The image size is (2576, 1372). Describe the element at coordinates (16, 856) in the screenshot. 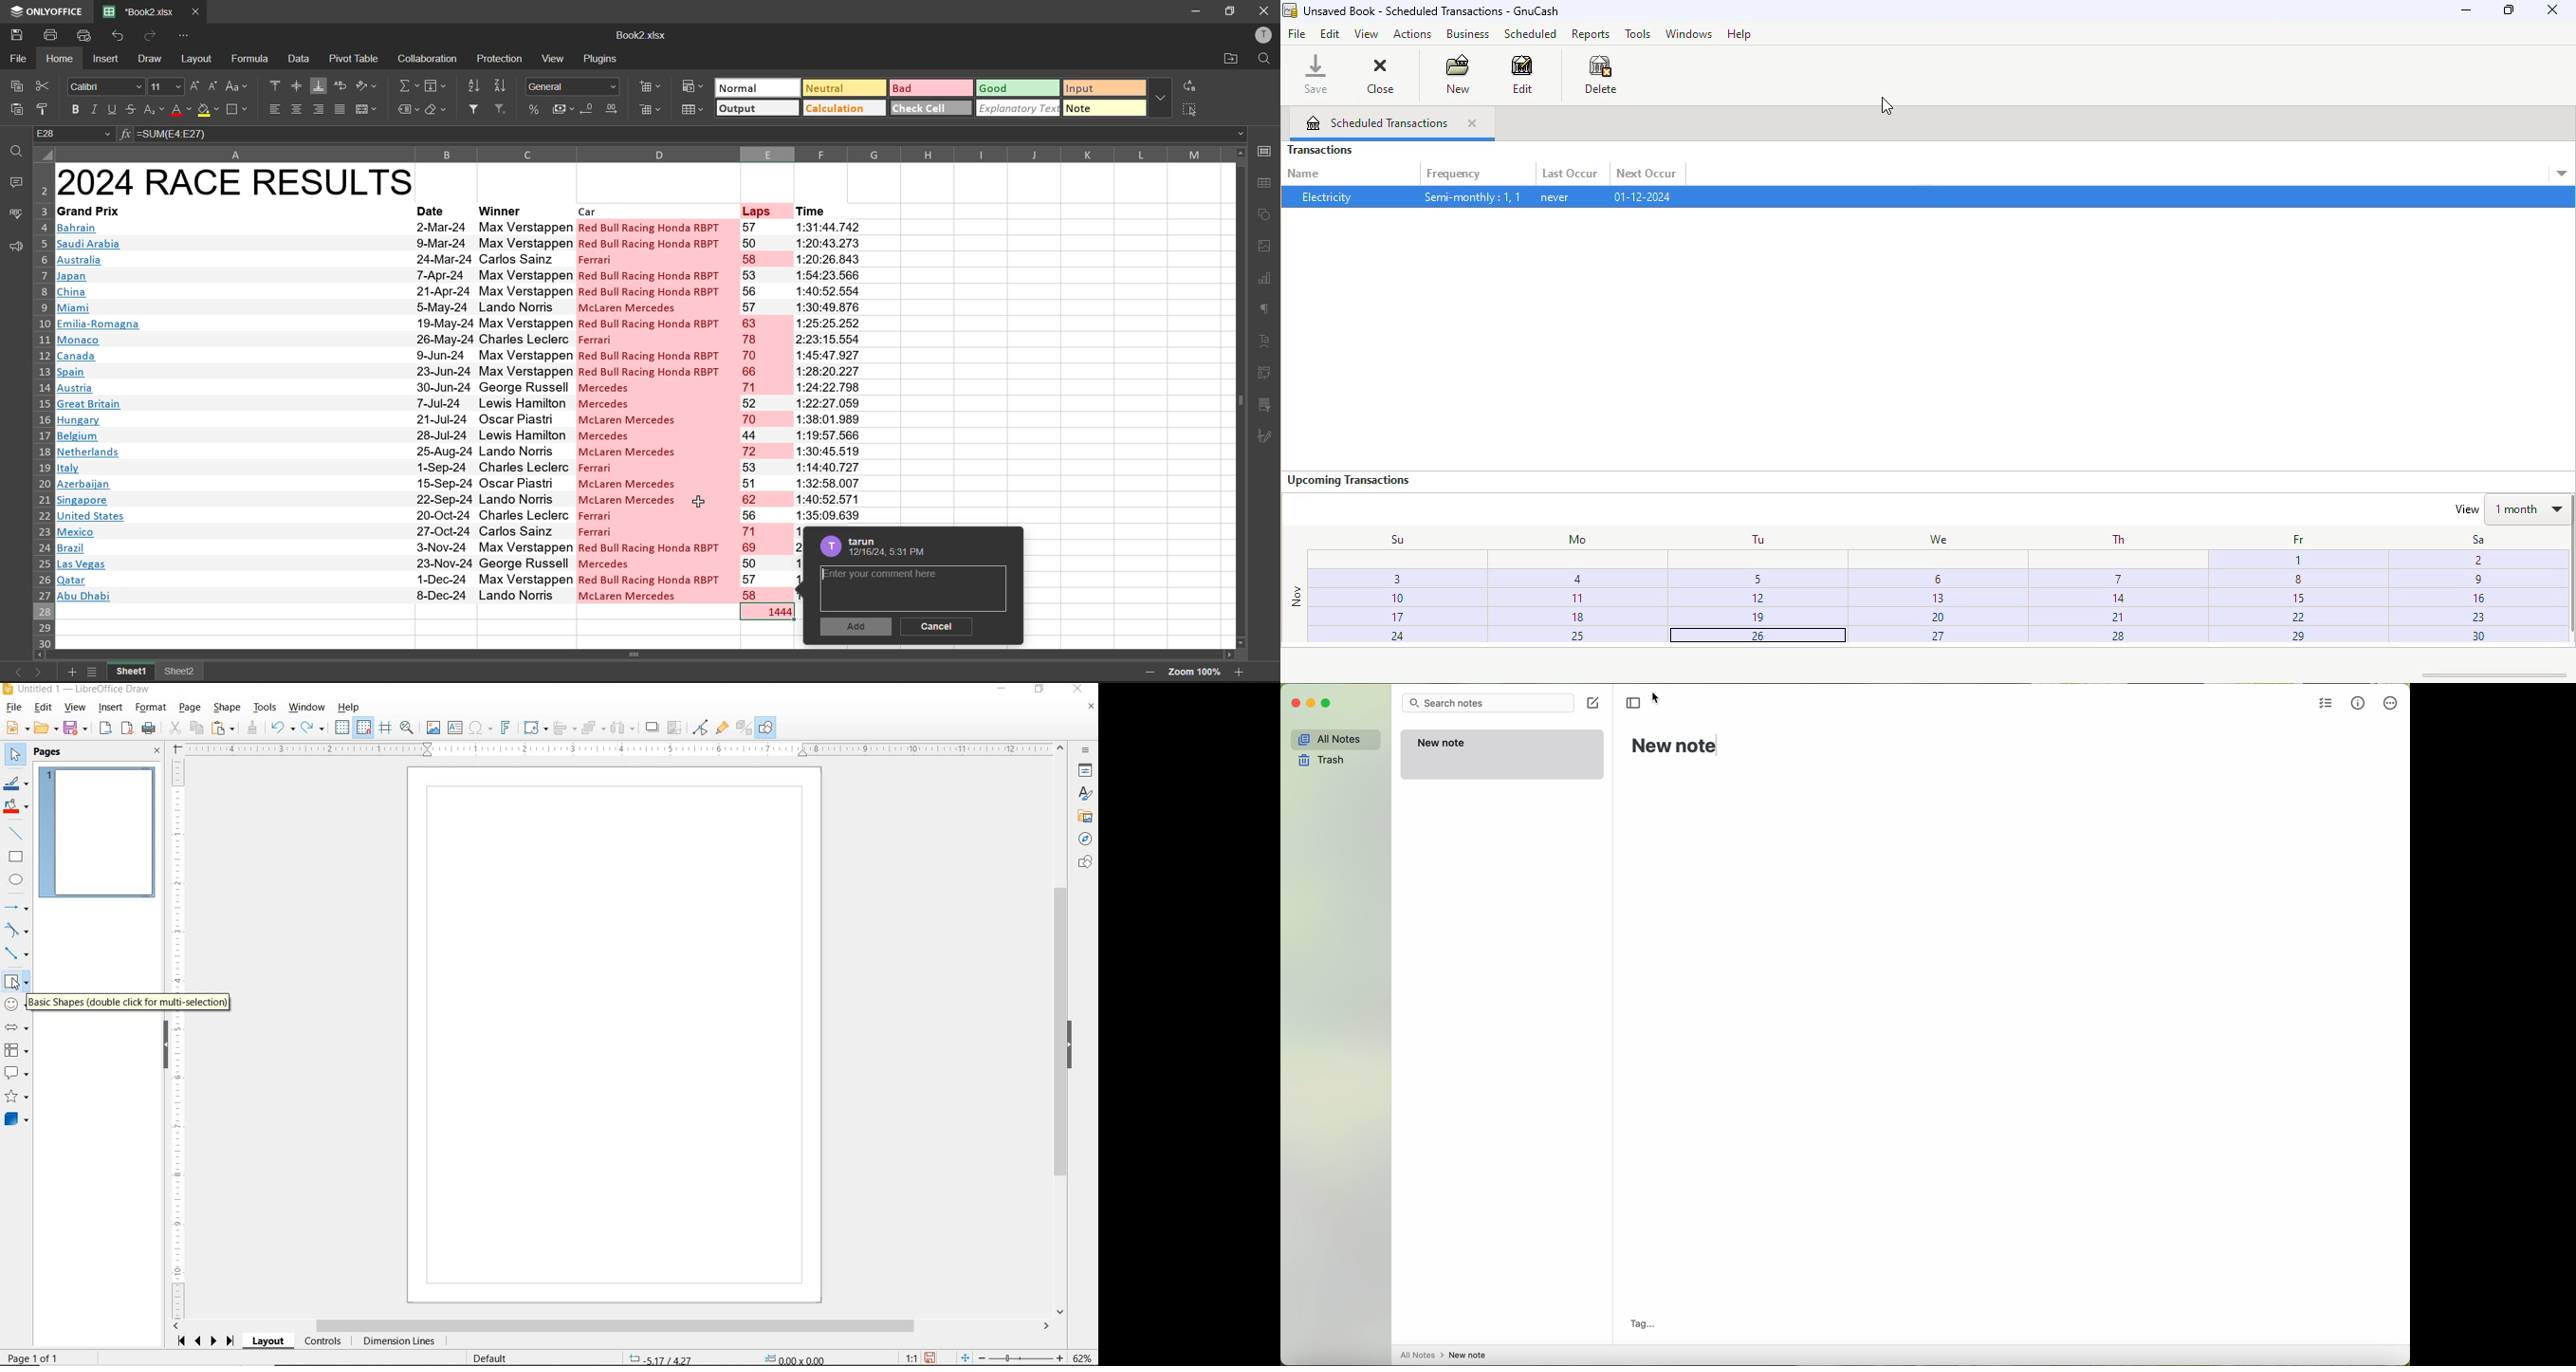

I see `RECTANGLE` at that location.